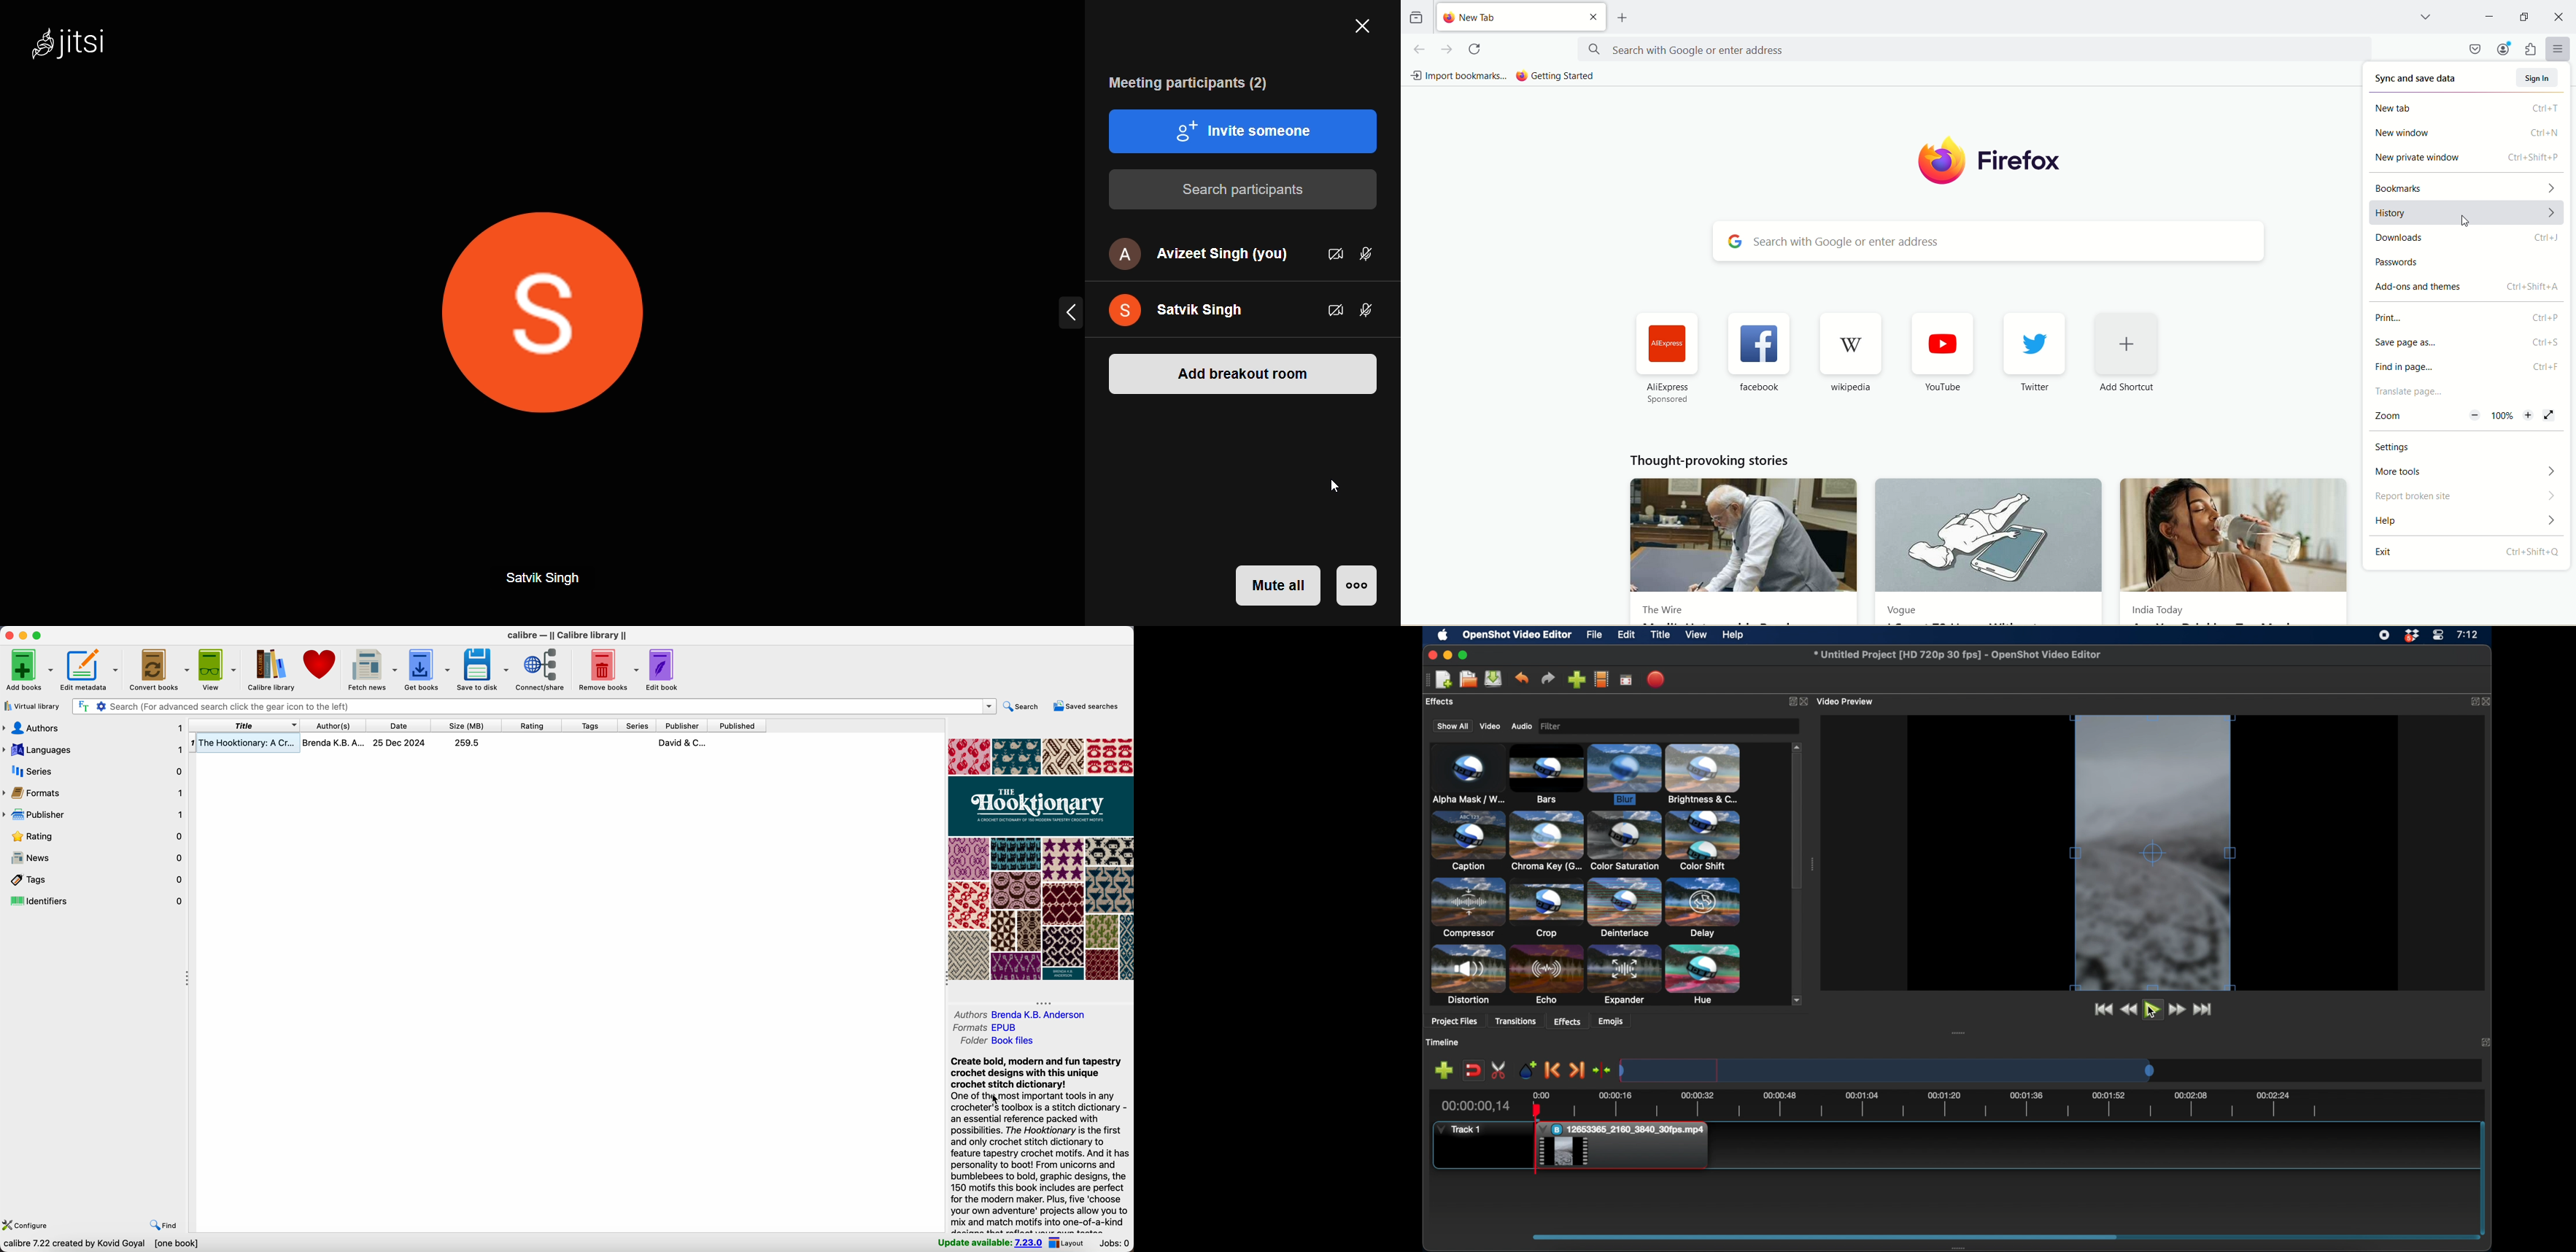  What do you see at coordinates (484, 670) in the screenshot?
I see `save to disk` at bounding box center [484, 670].